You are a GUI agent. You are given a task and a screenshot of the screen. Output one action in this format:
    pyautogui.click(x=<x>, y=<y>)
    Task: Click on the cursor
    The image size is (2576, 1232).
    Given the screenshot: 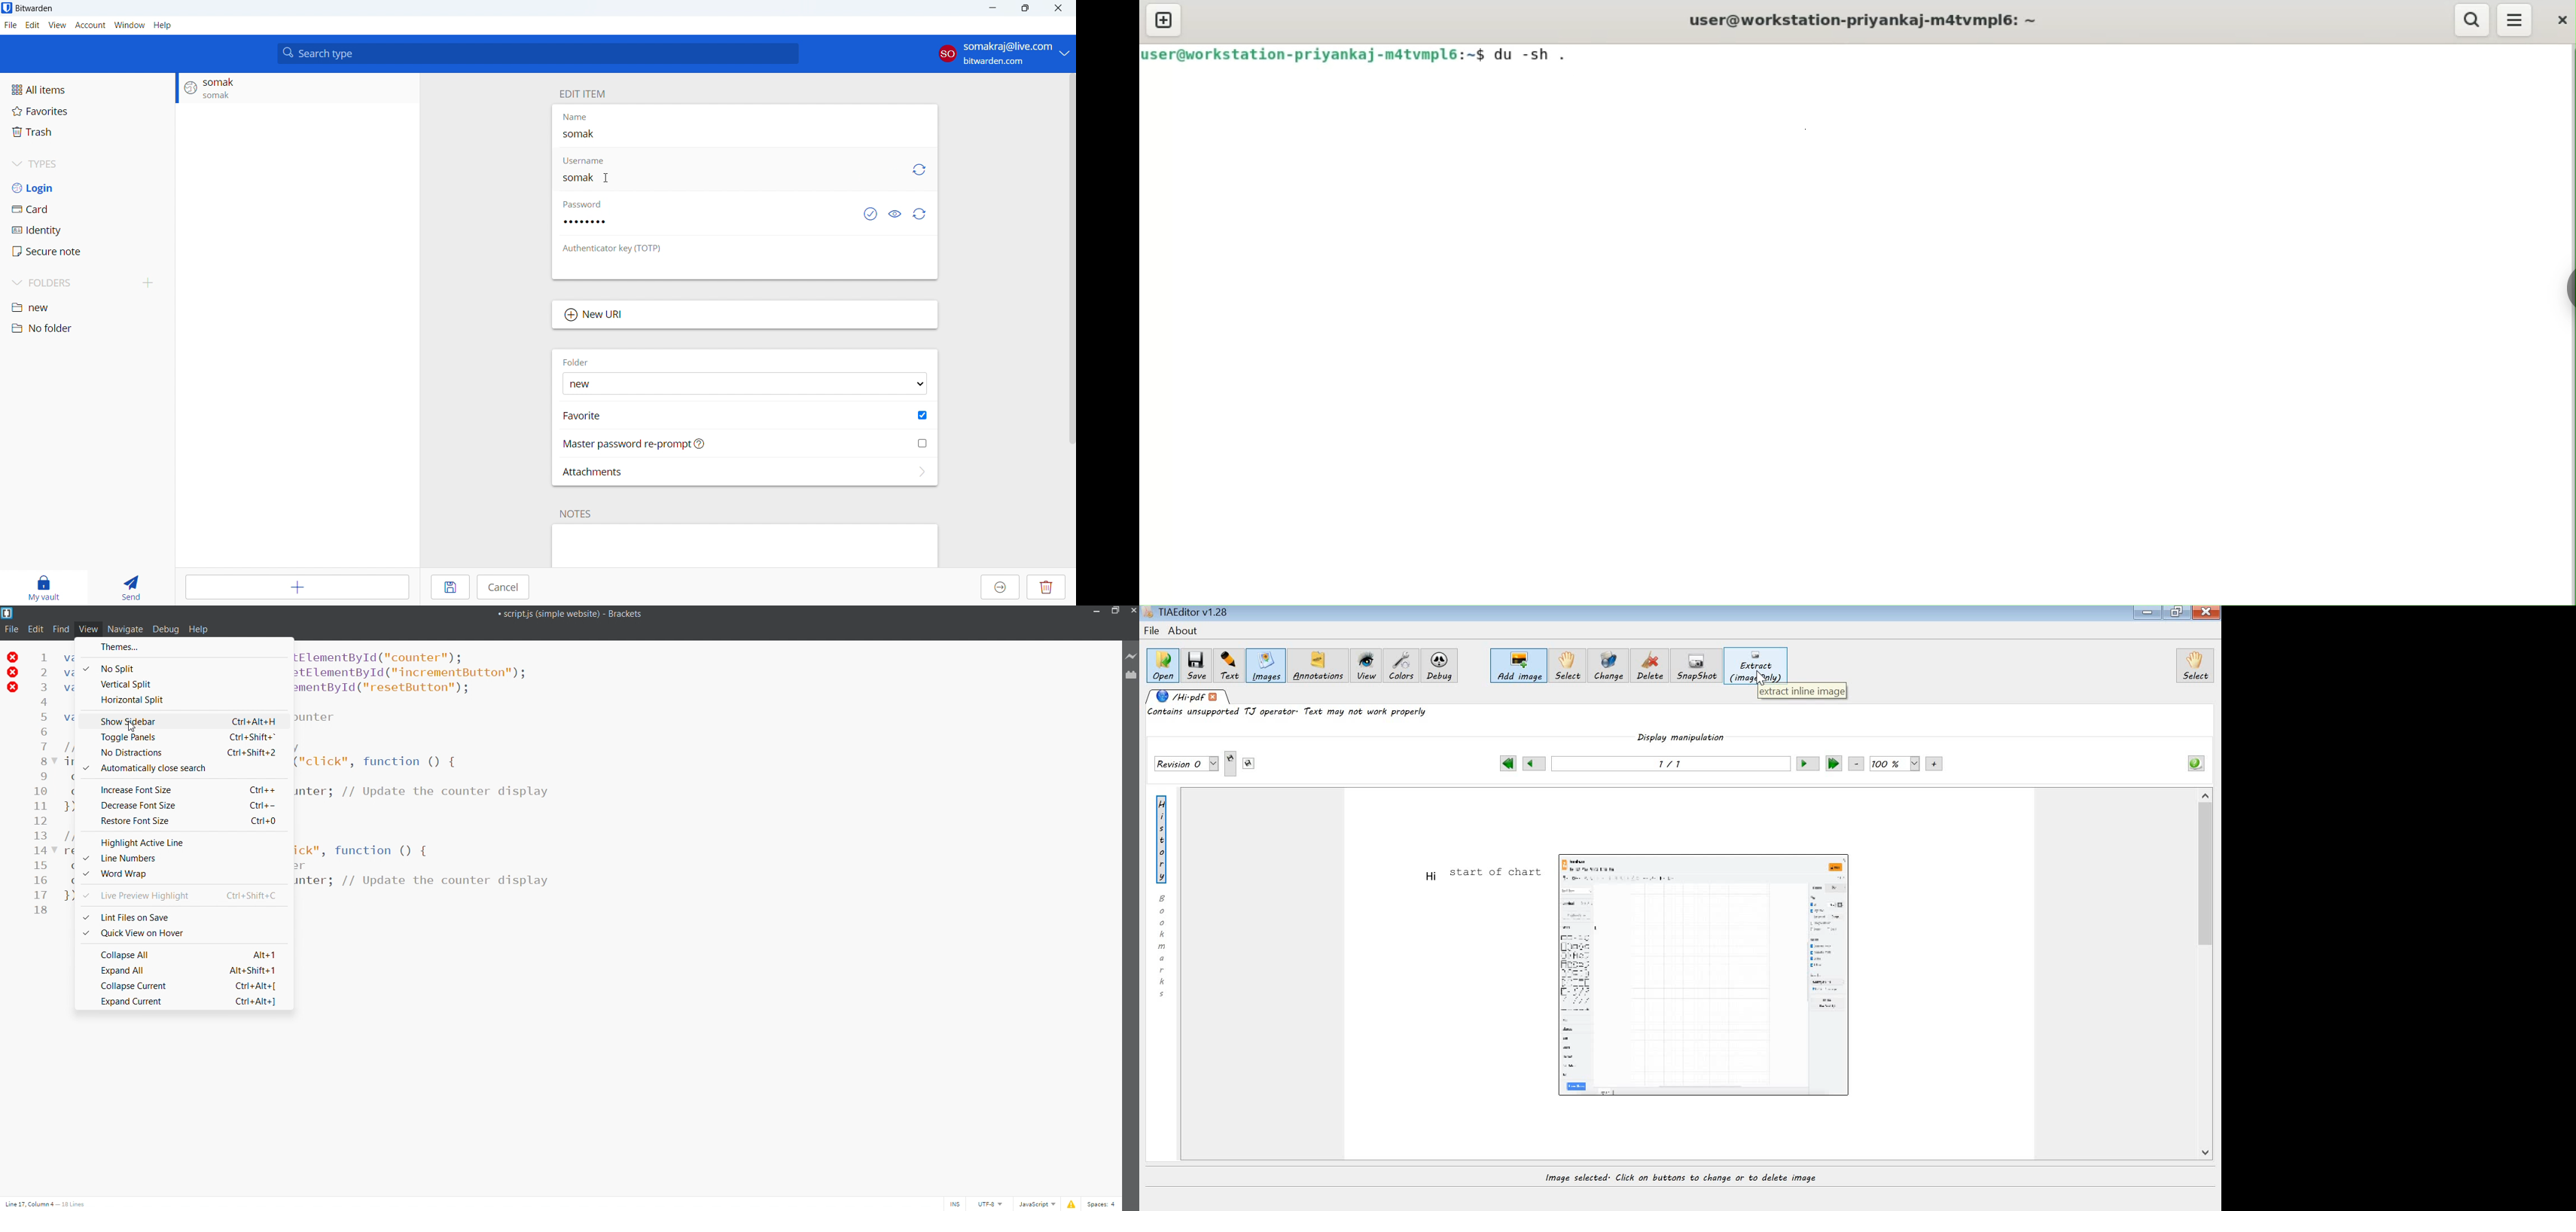 What is the action you would take?
    pyautogui.click(x=132, y=726)
    